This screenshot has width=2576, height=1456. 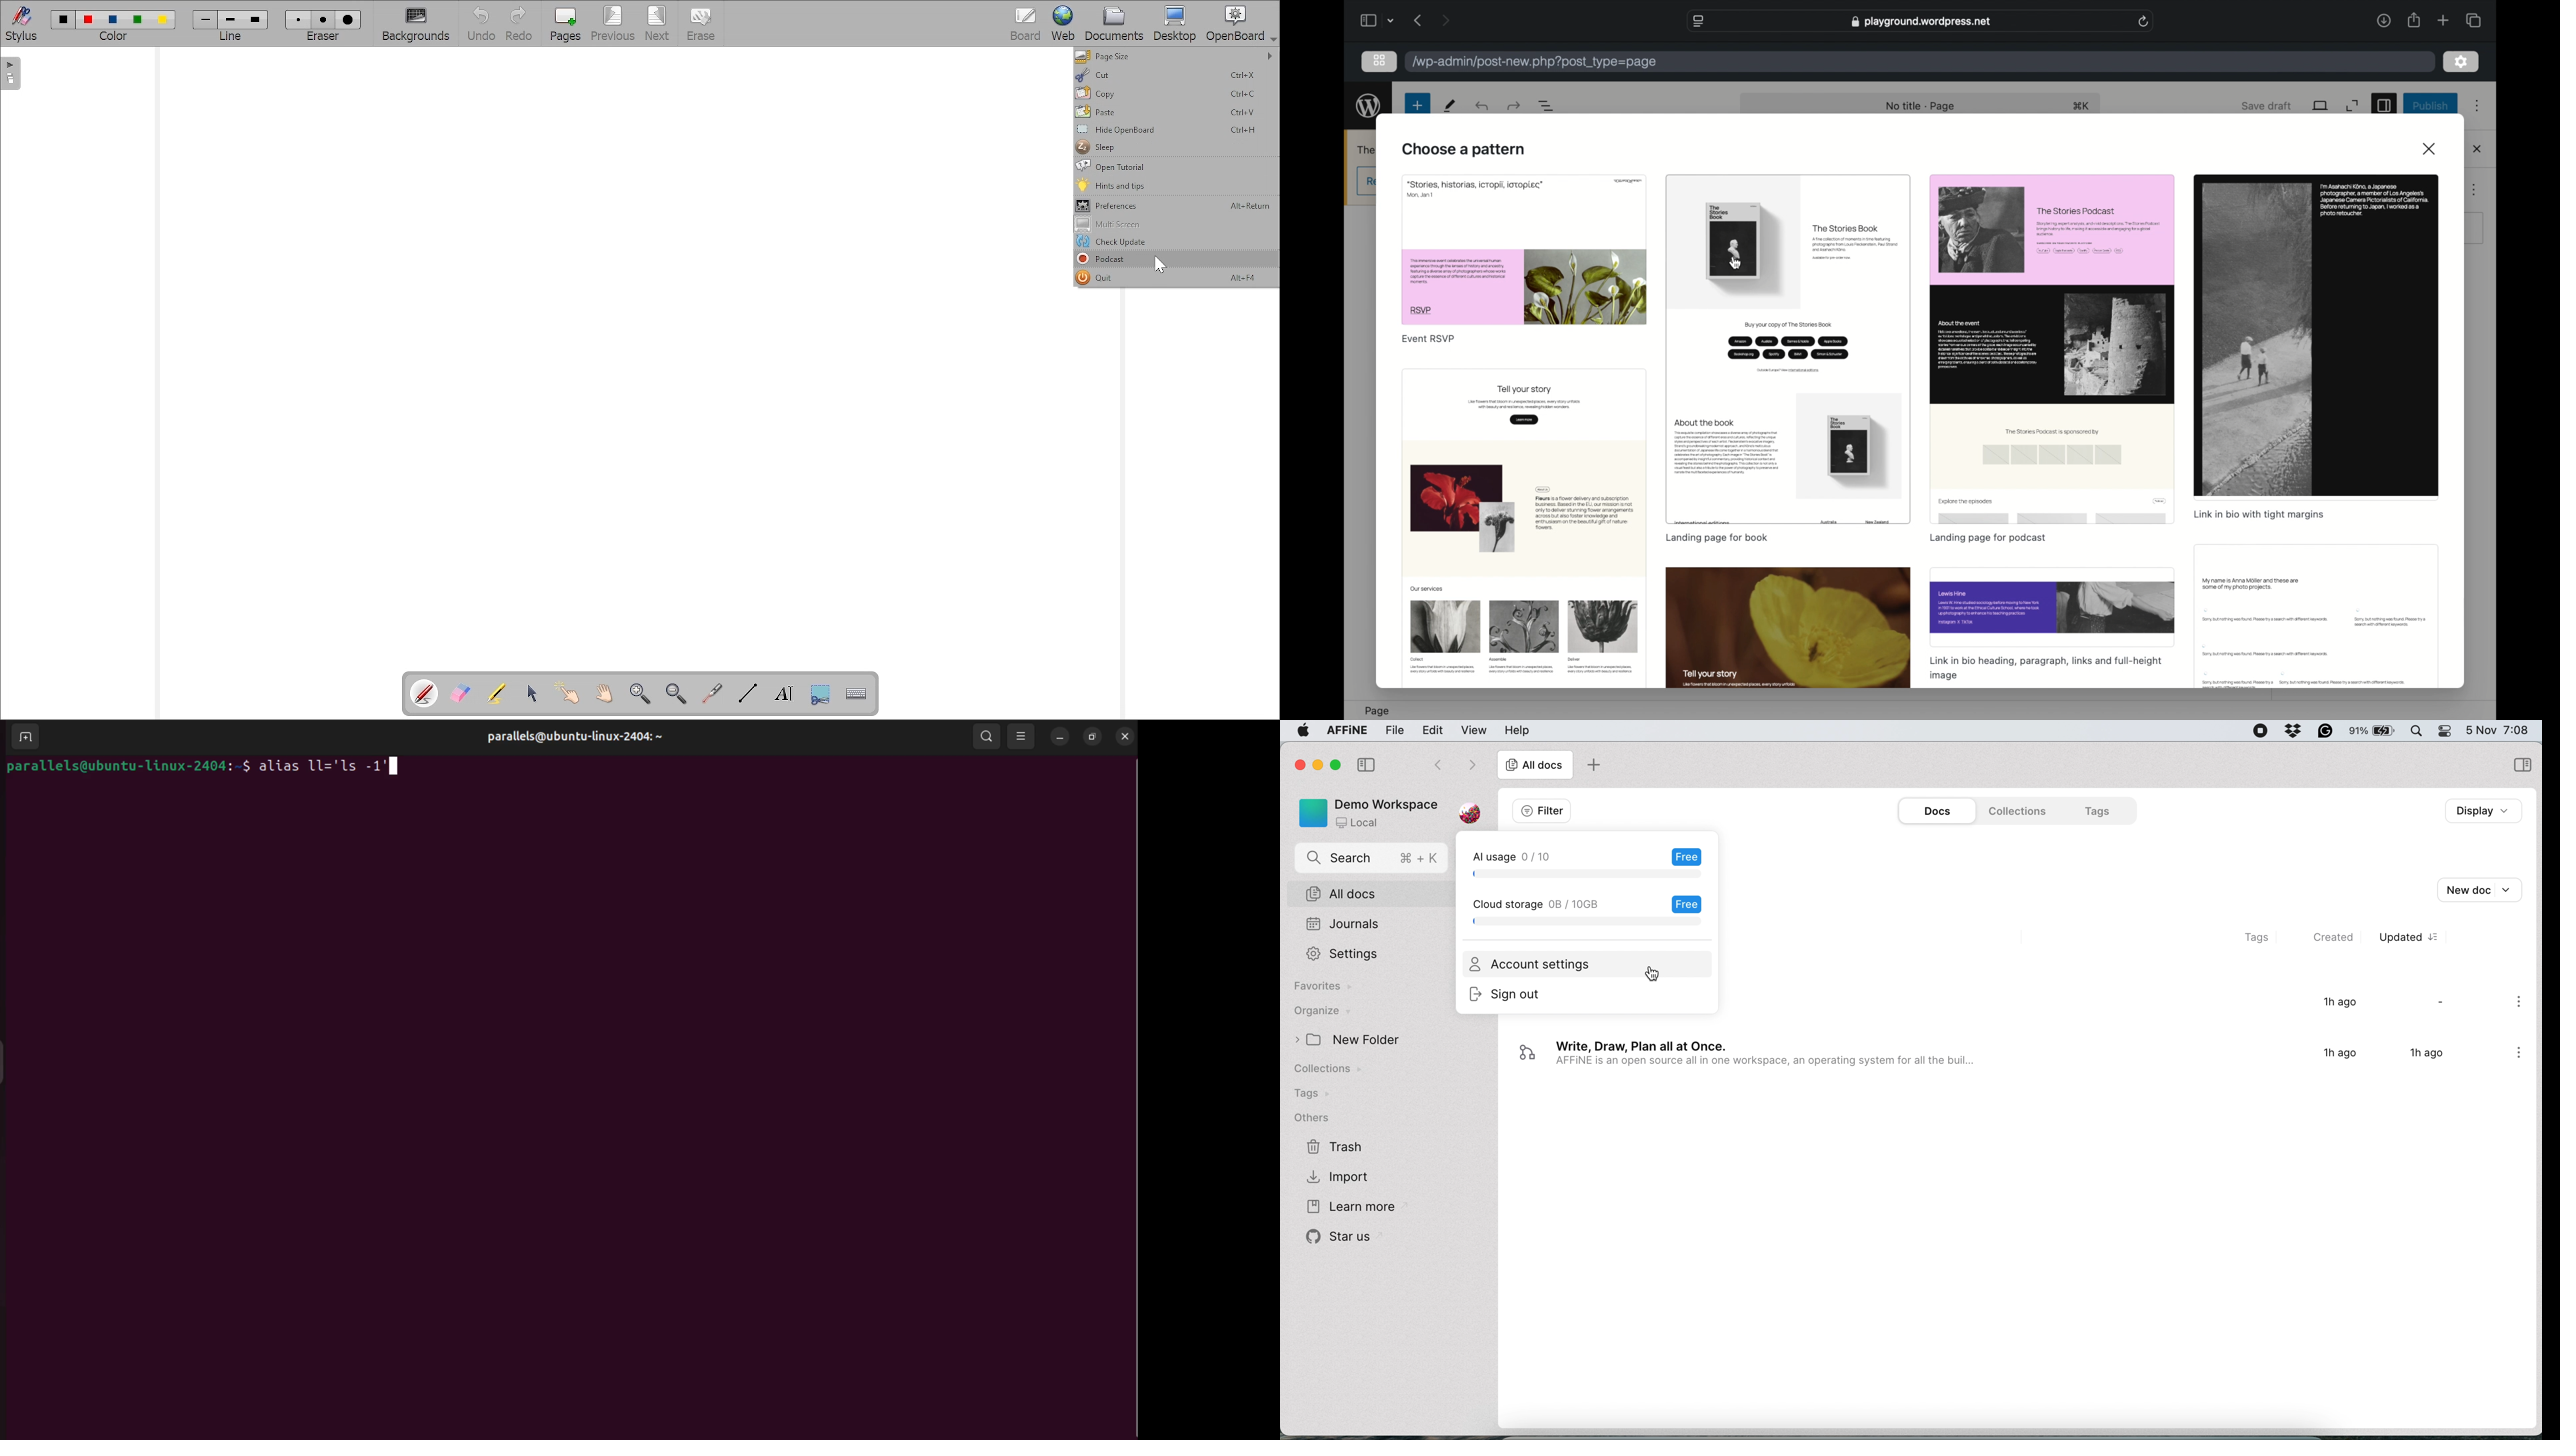 What do you see at coordinates (1524, 527) in the screenshot?
I see `preview` at bounding box center [1524, 527].